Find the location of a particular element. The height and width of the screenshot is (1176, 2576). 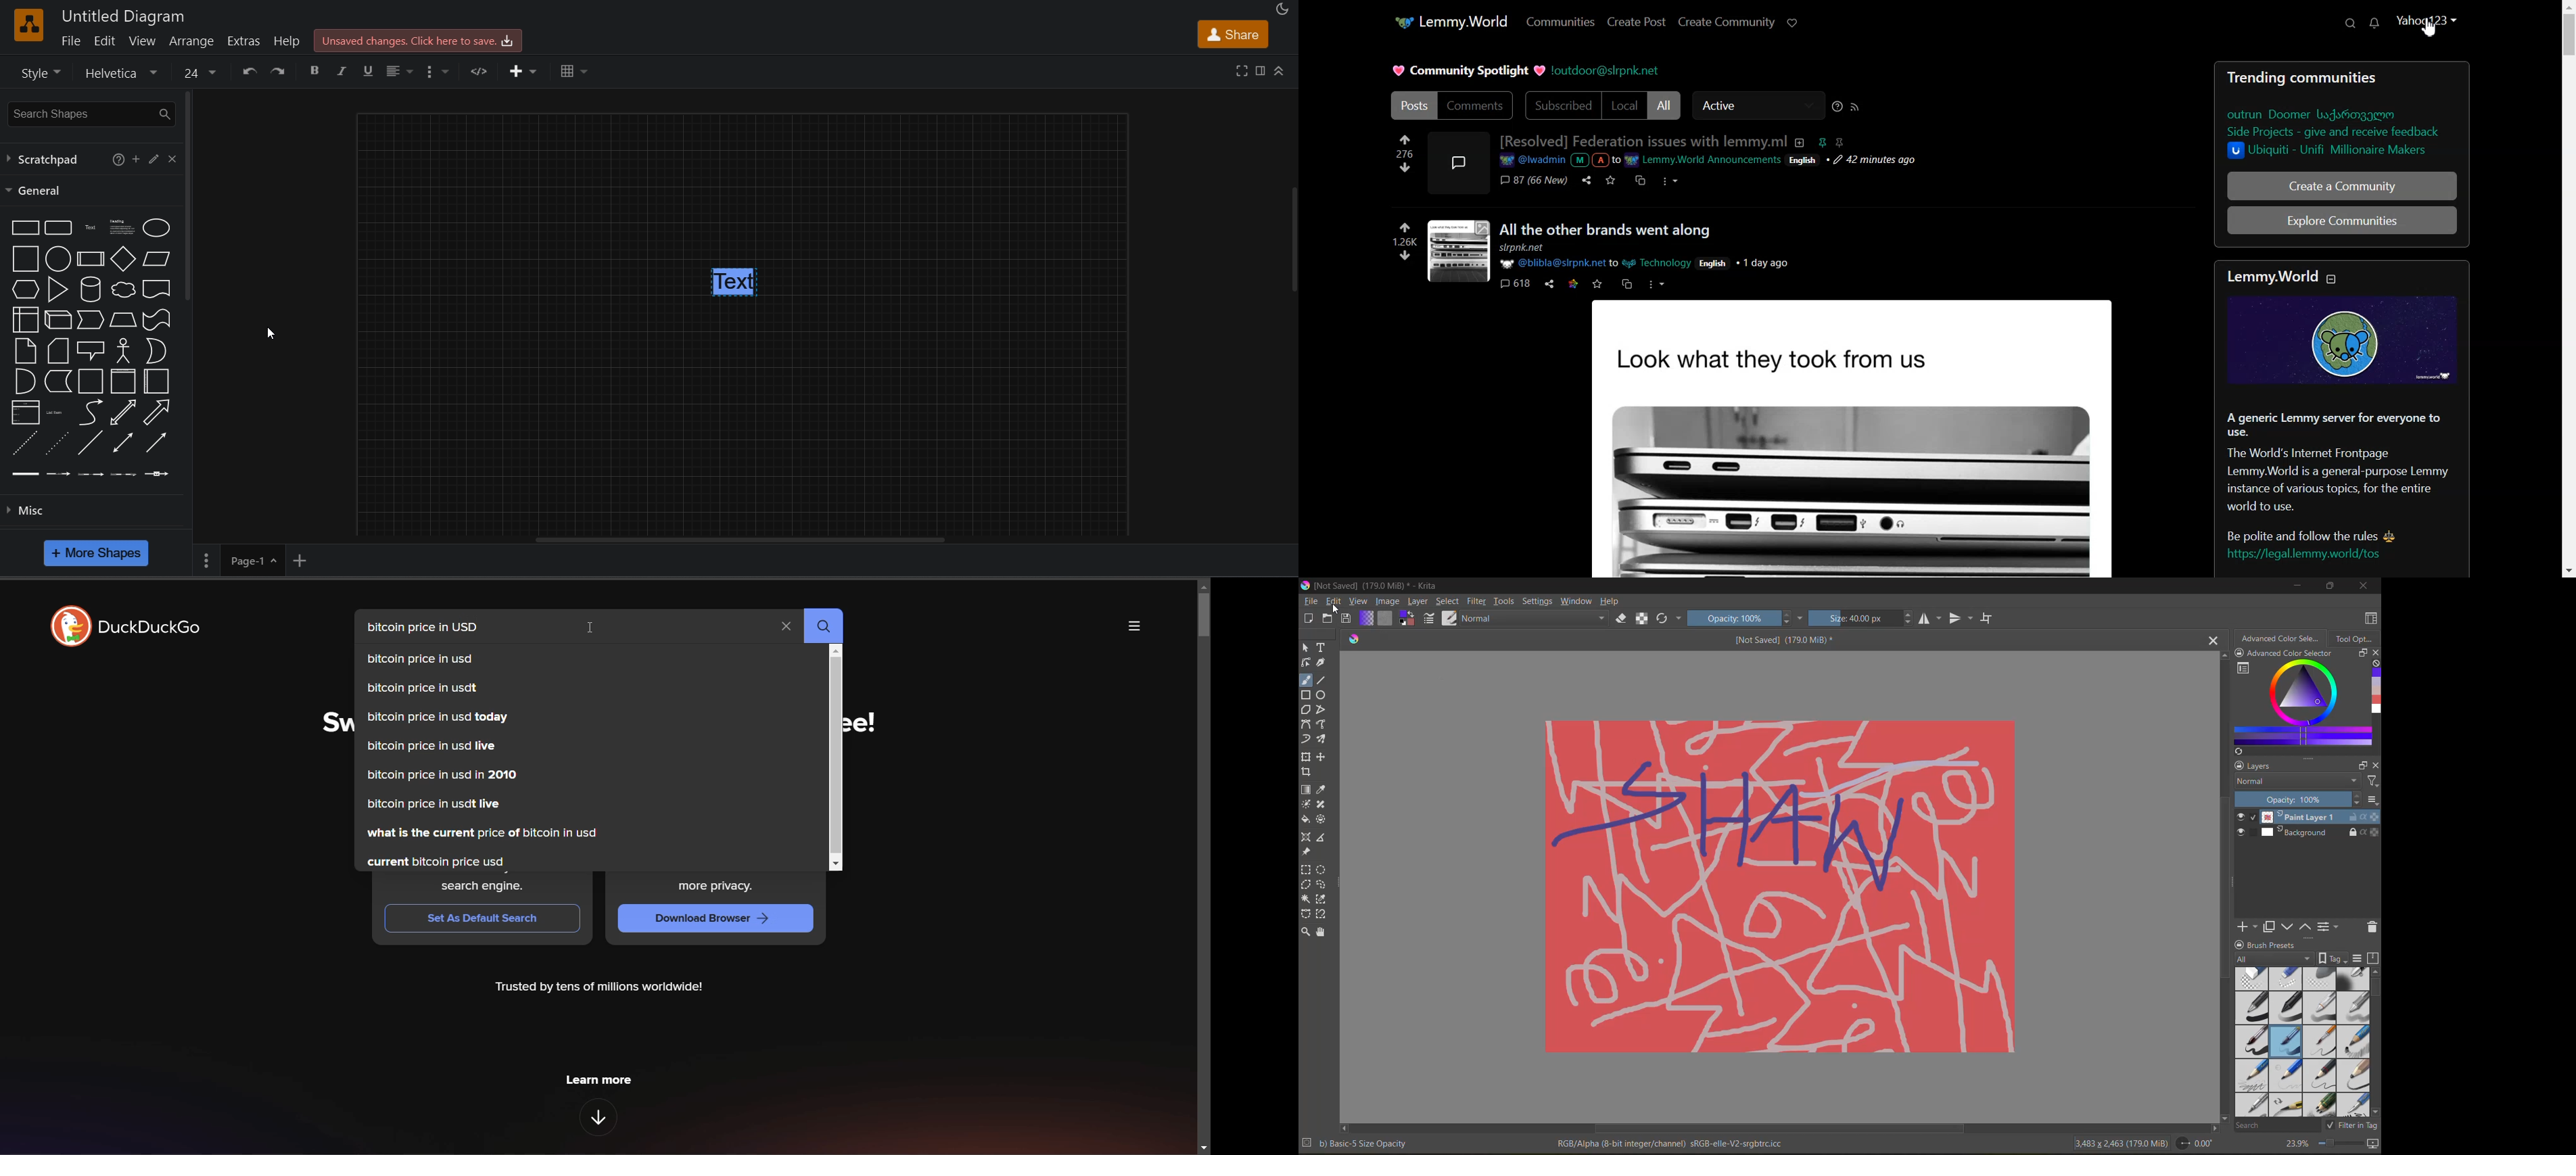

redo is located at coordinates (278, 70).